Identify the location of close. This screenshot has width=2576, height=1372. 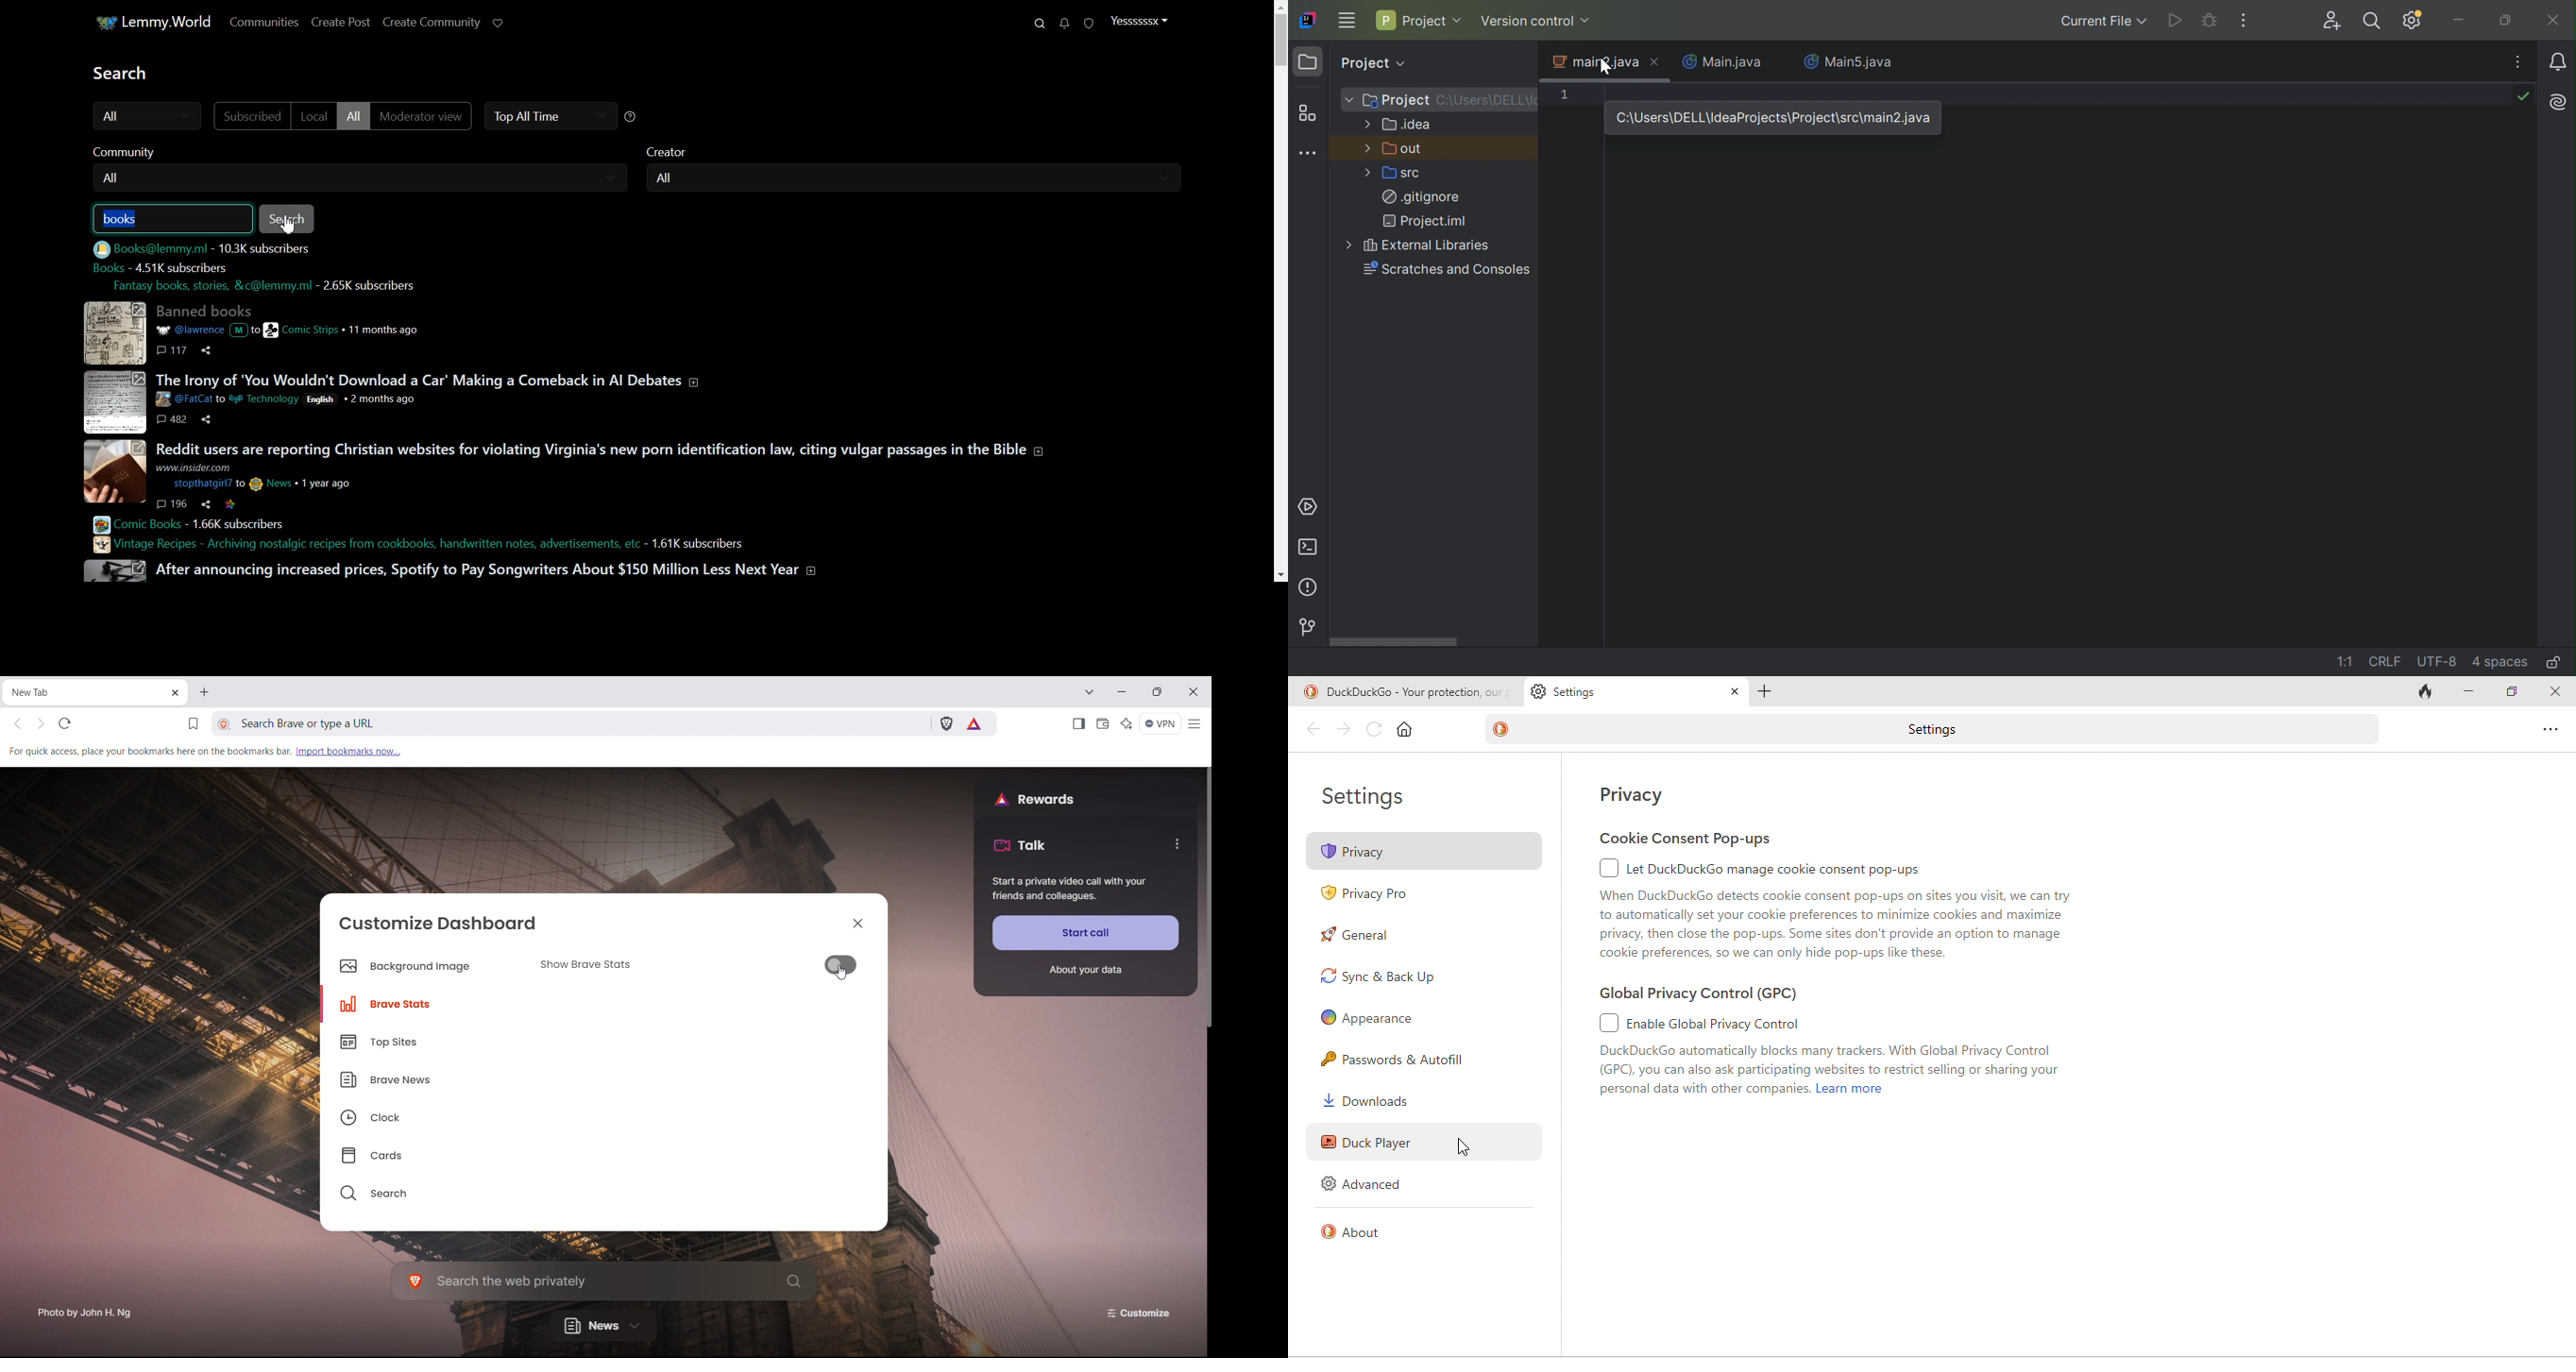
(2554, 692).